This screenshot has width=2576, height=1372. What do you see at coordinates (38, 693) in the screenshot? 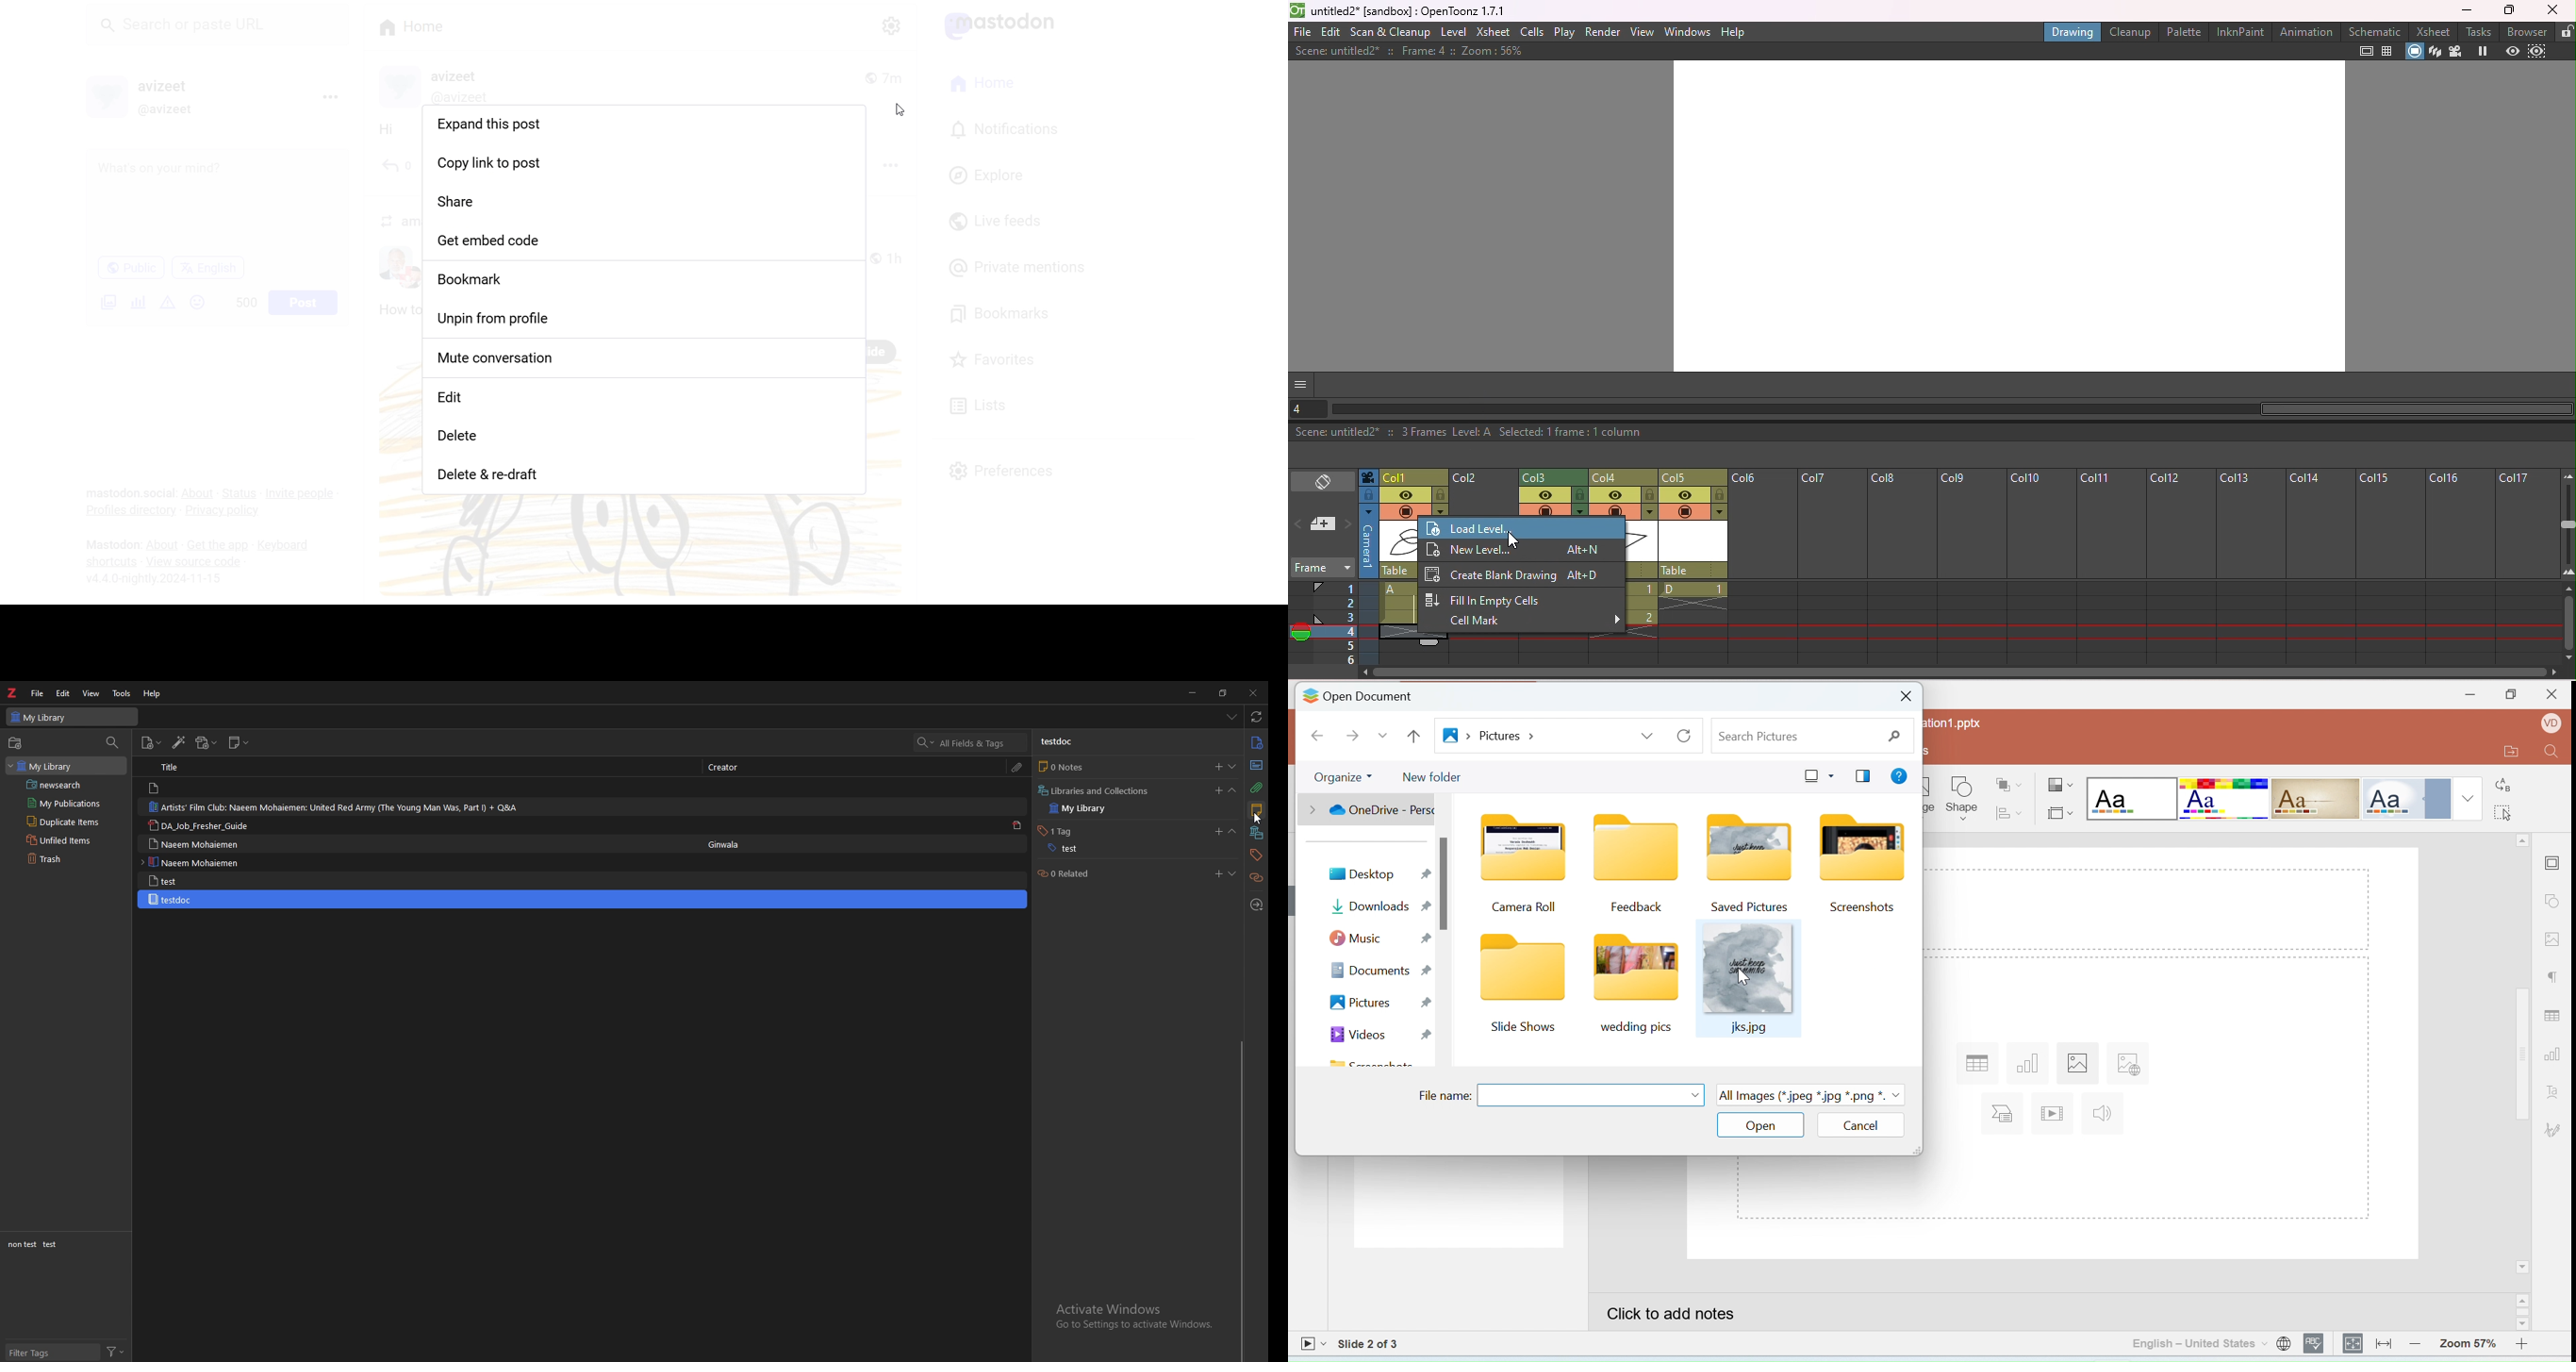
I see `file` at bounding box center [38, 693].